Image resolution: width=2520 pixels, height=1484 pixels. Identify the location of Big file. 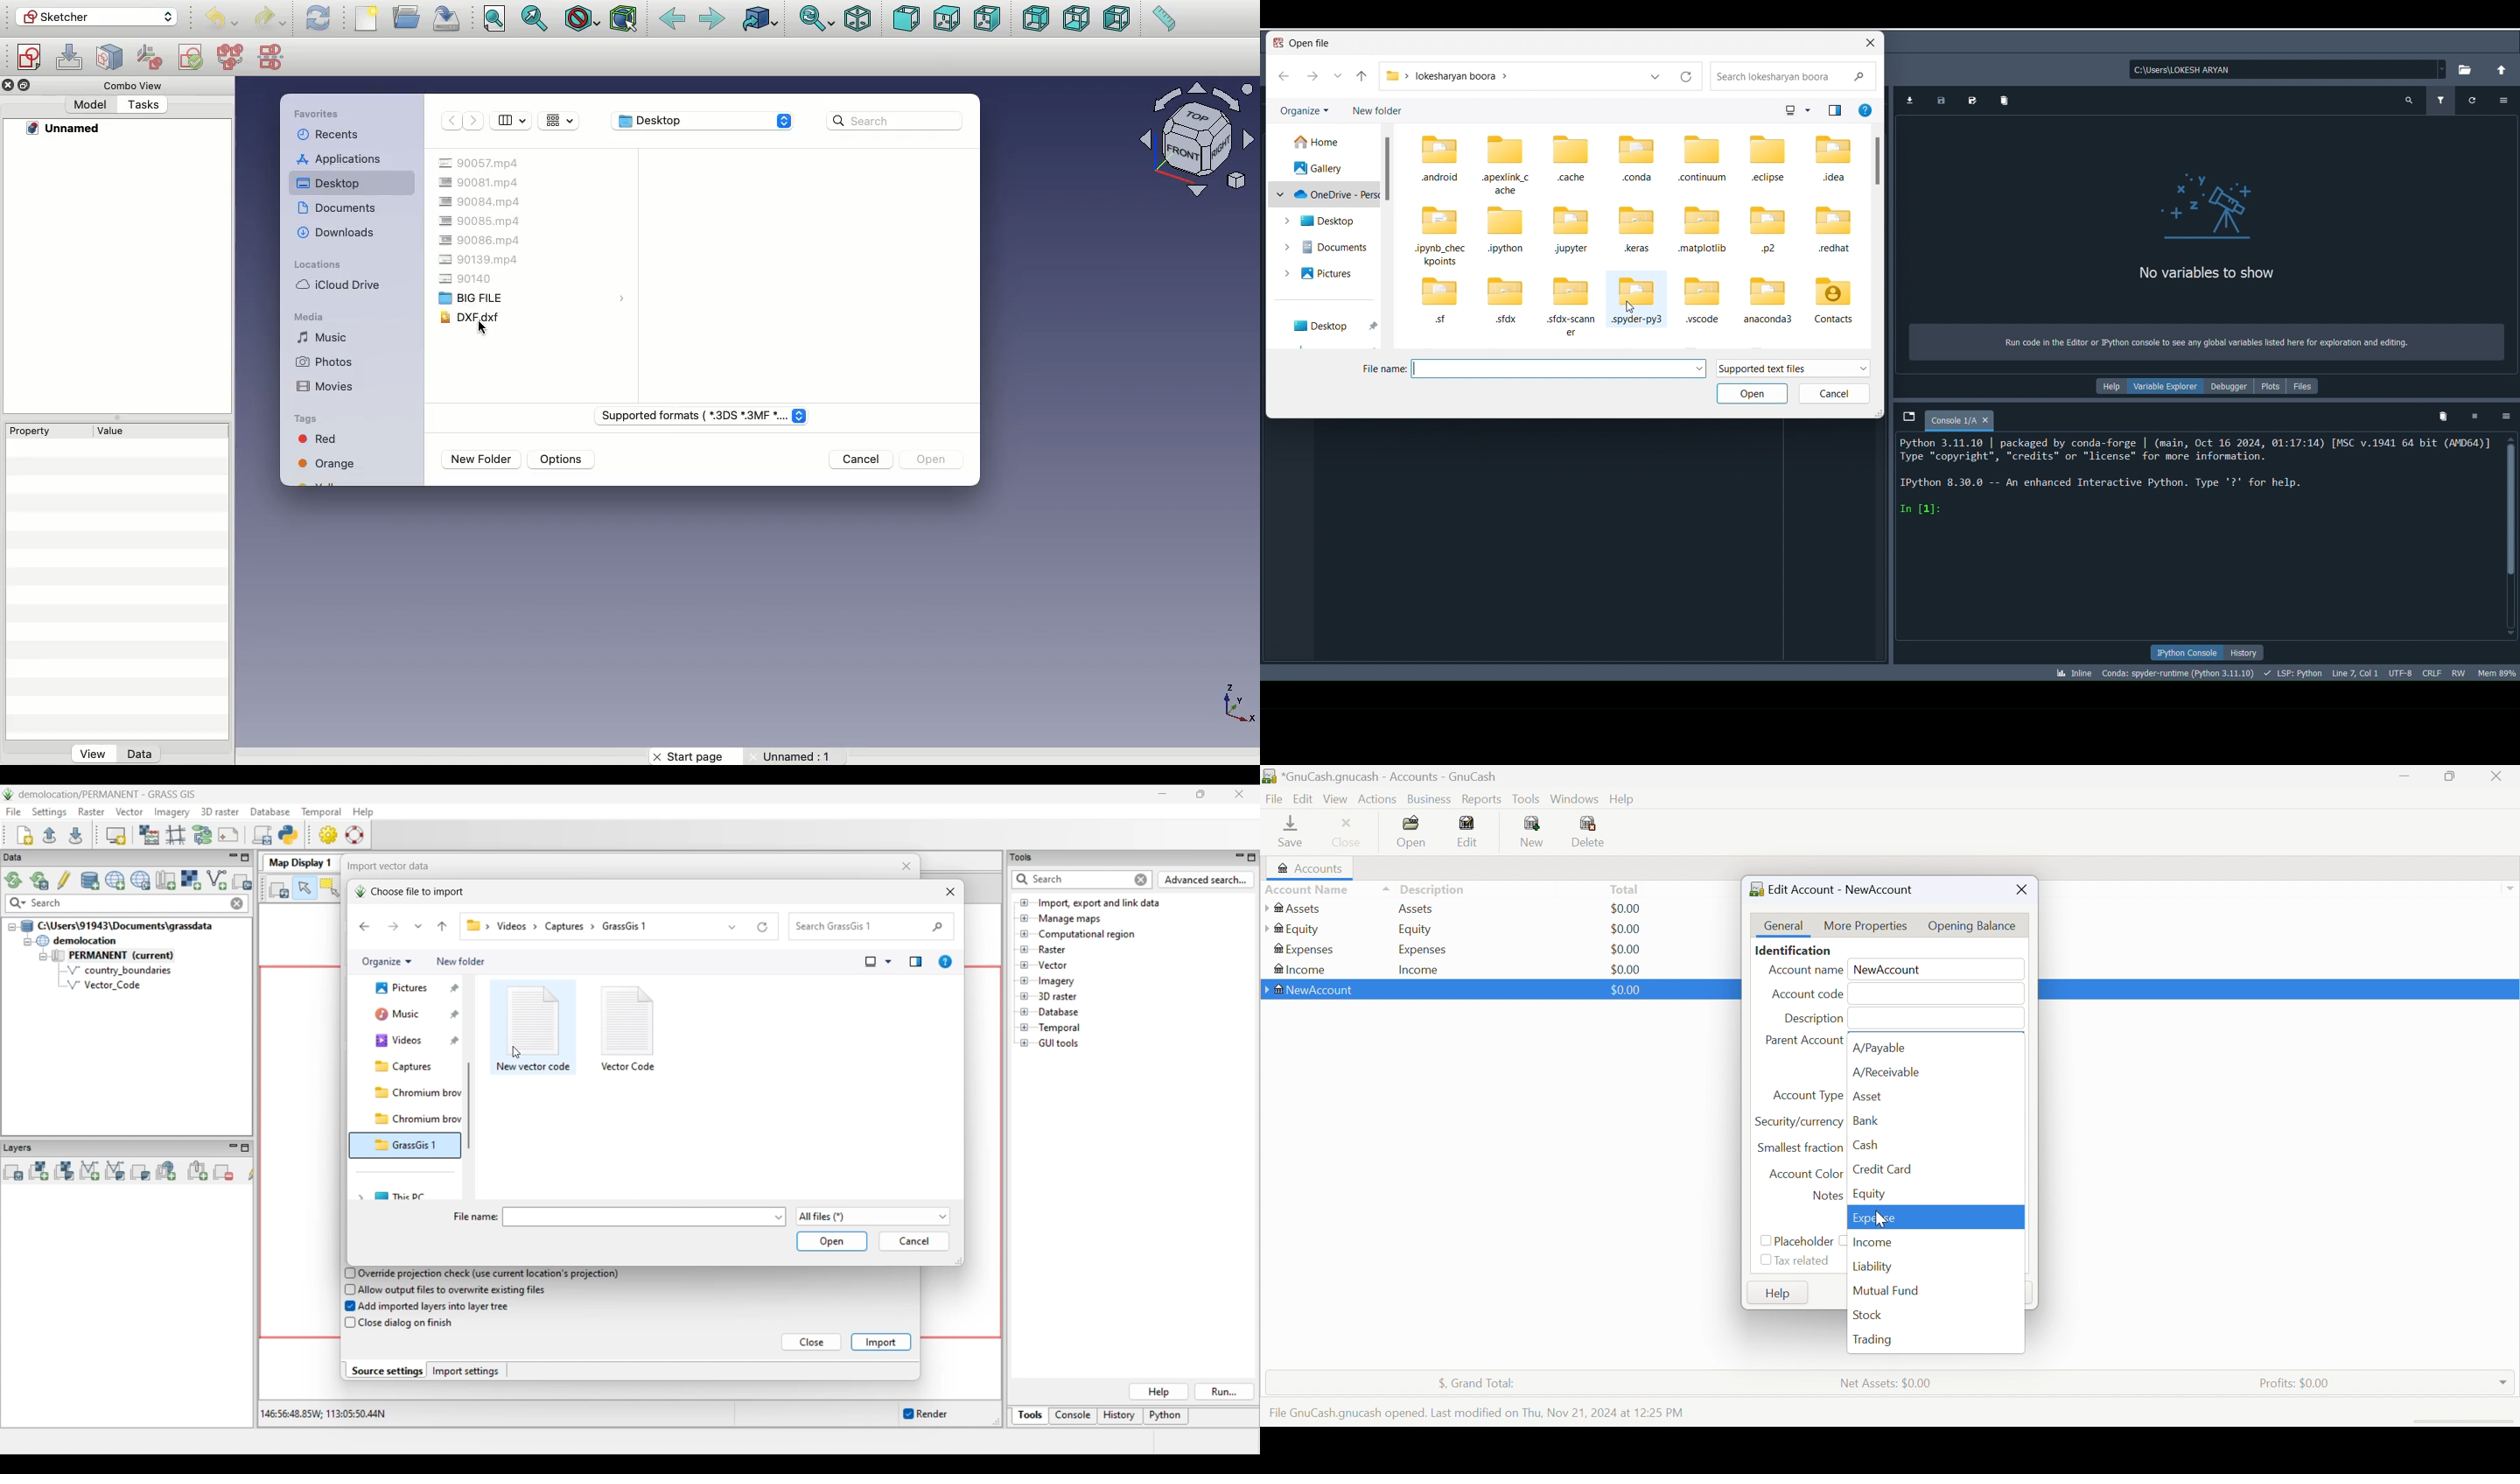
(476, 298).